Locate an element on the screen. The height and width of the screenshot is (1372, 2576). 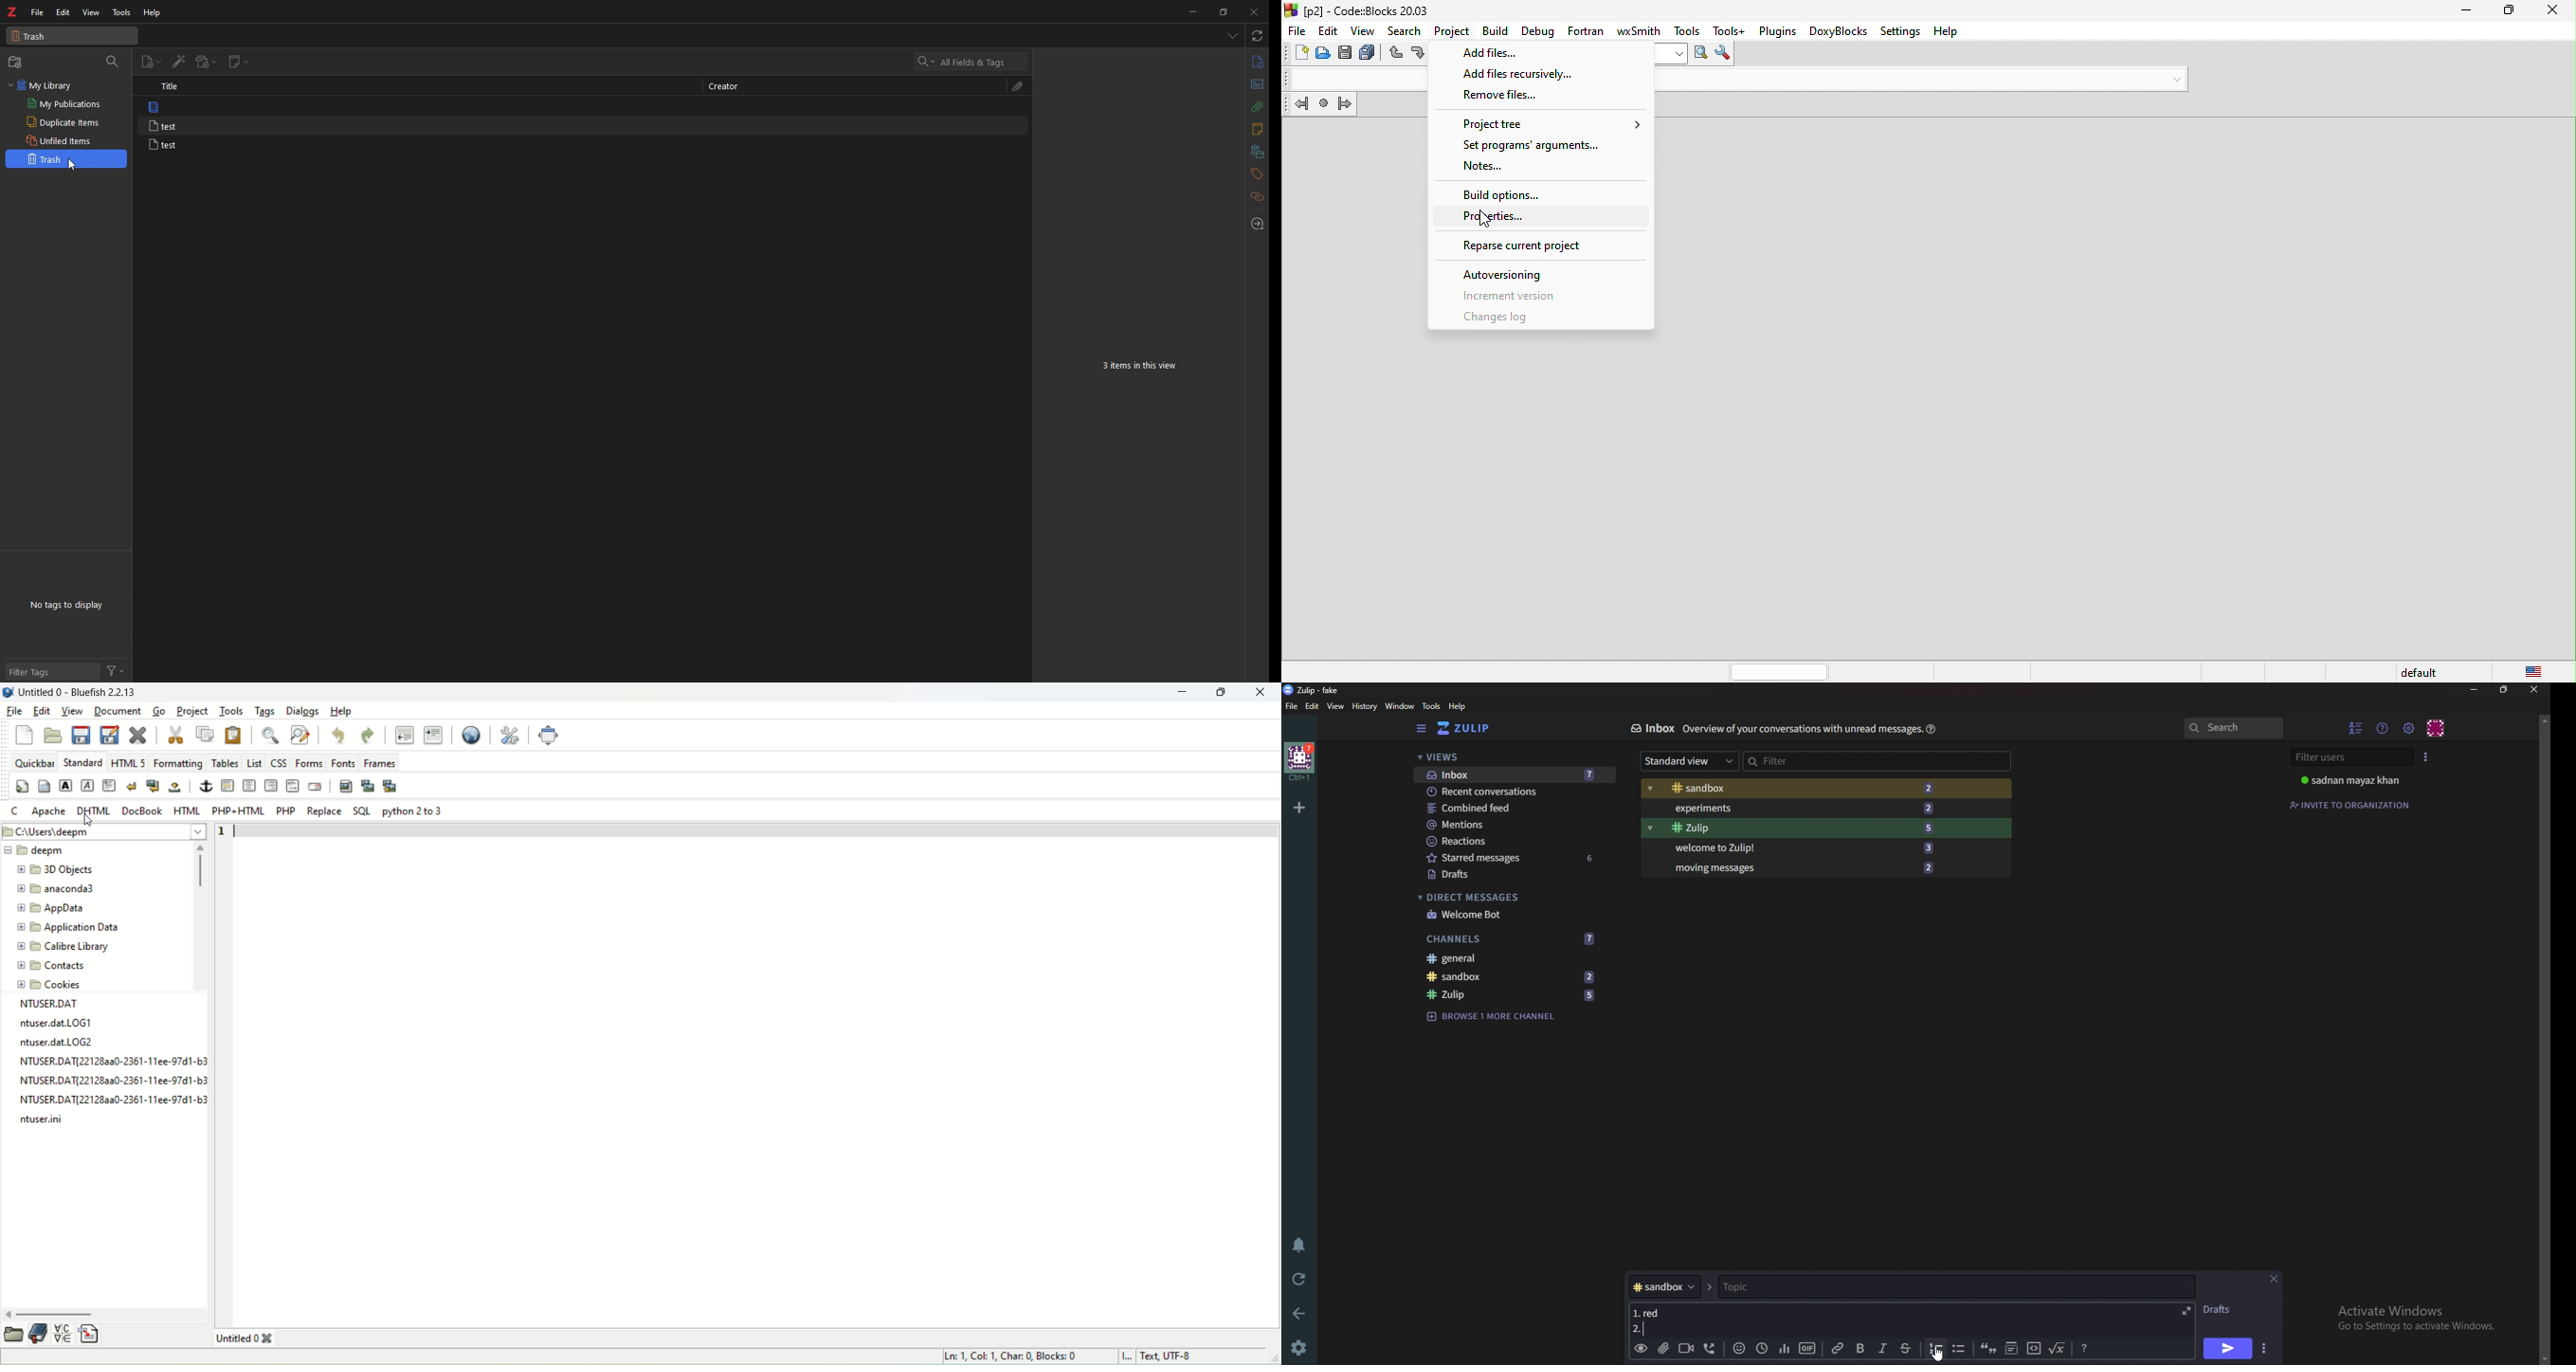
Filter is located at coordinates (1803, 759).